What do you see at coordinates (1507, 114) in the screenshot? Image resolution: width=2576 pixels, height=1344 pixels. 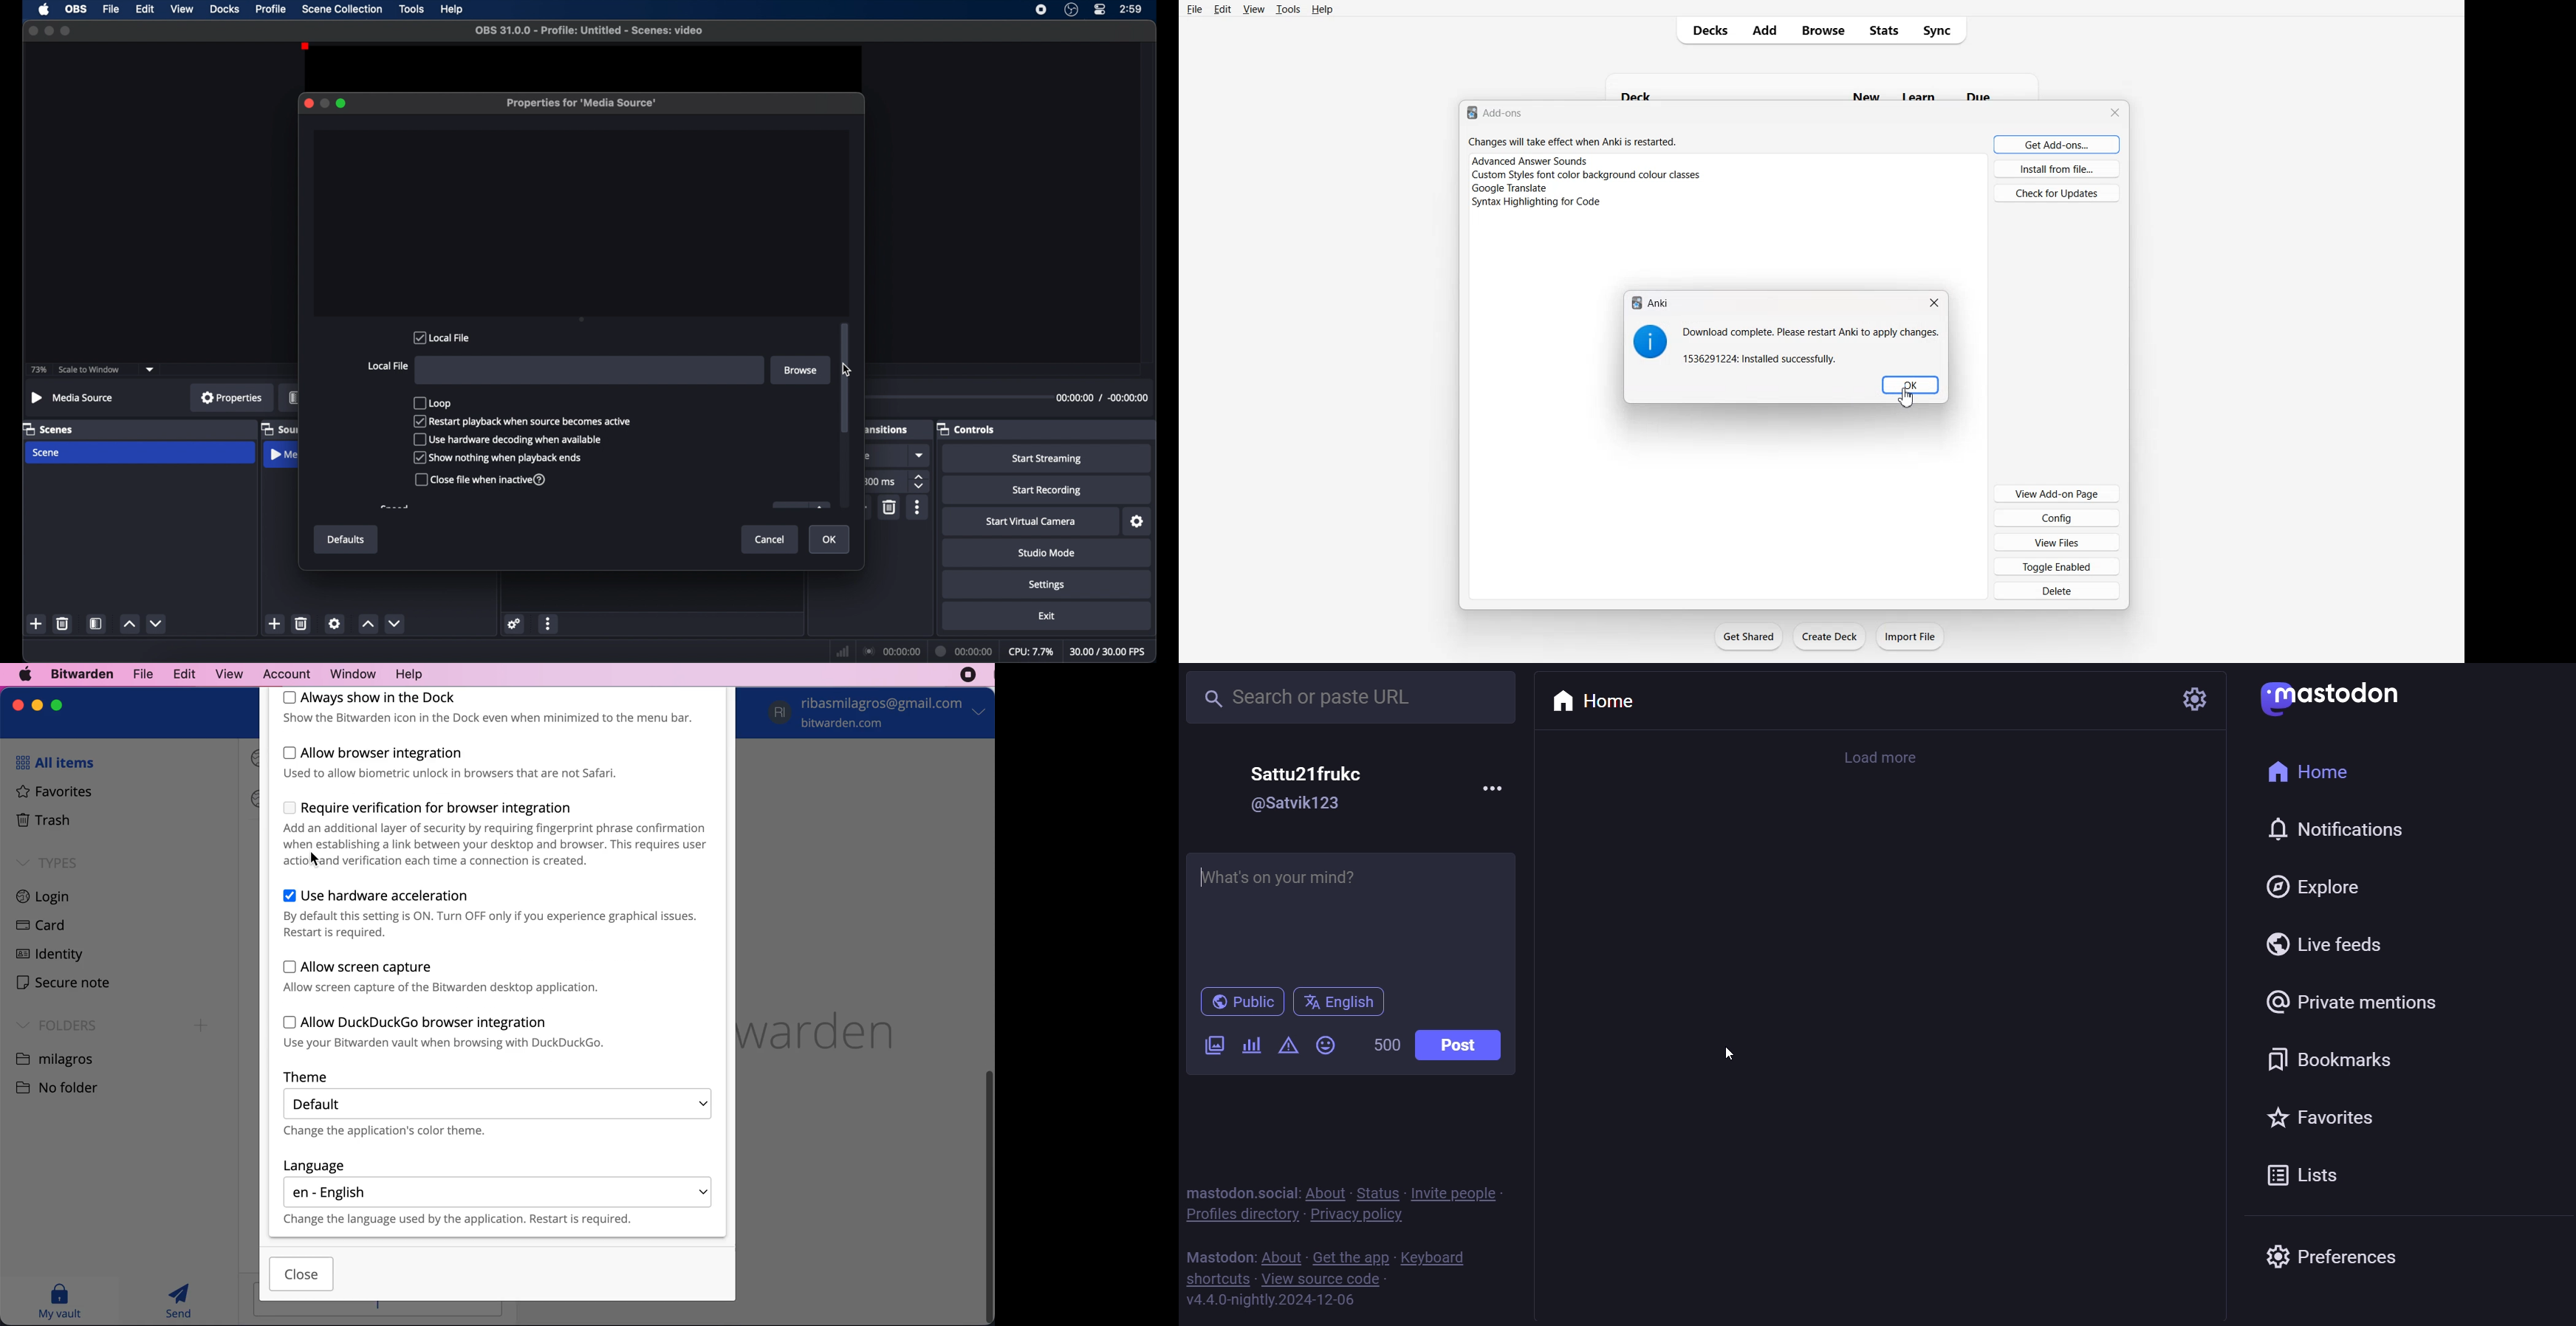 I see `add-ons` at bounding box center [1507, 114].